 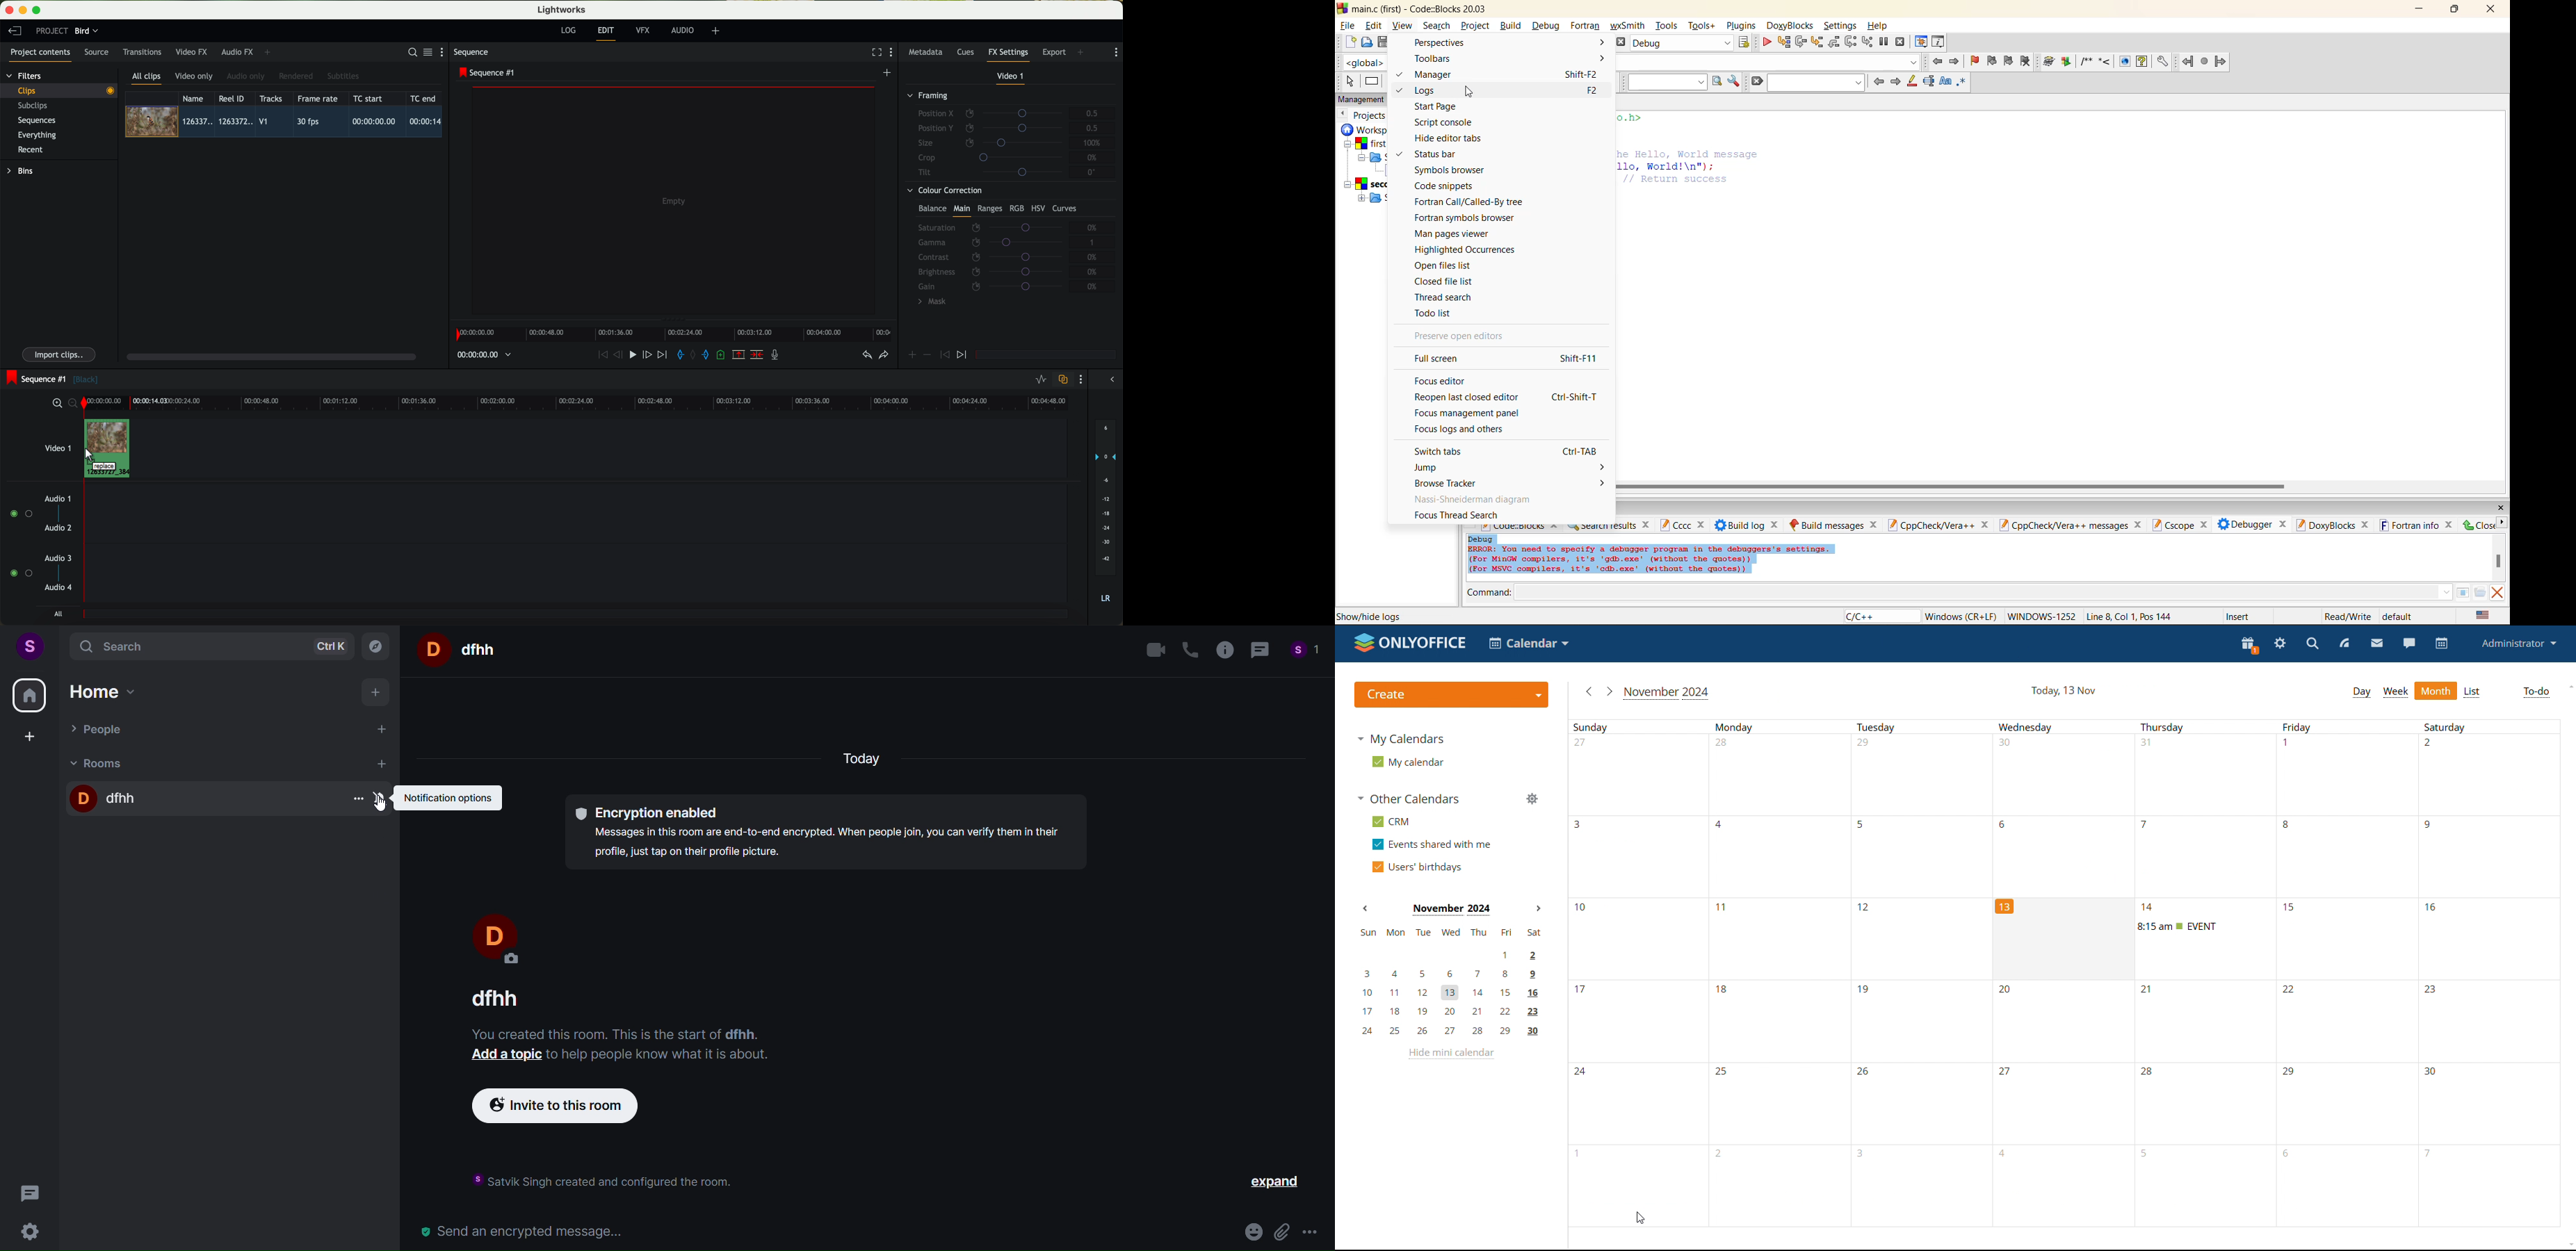 I want to click on debugging windows, so click(x=1921, y=43).